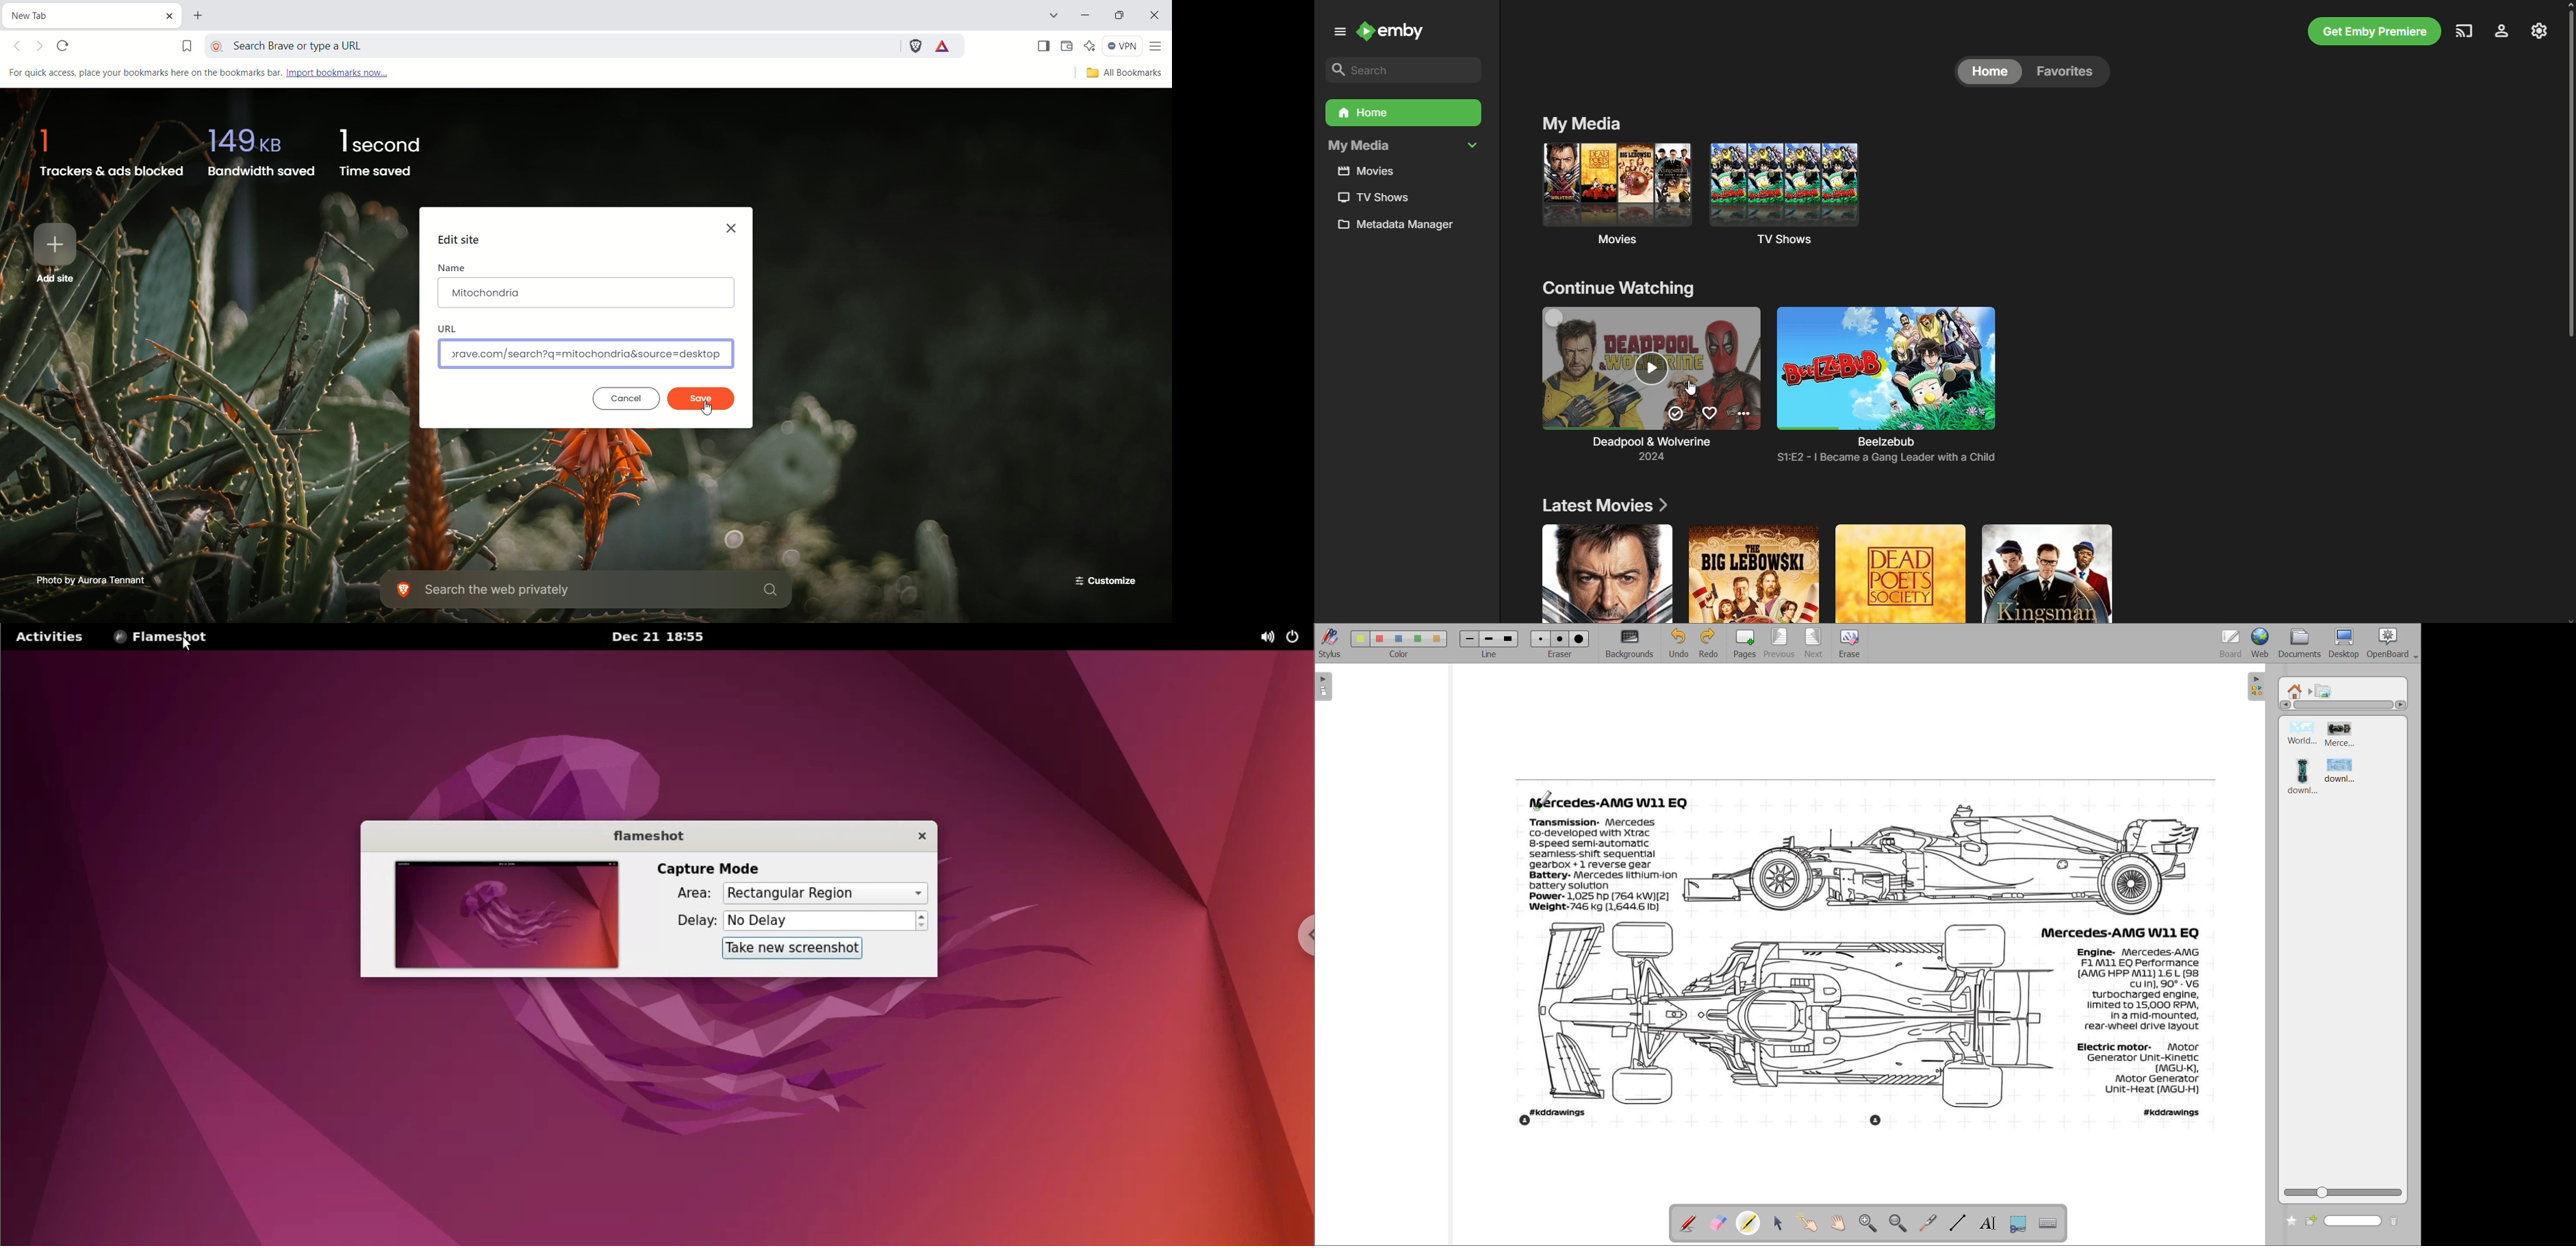 The height and width of the screenshot is (1260, 2576). I want to click on Favorites, so click(2069, 72).